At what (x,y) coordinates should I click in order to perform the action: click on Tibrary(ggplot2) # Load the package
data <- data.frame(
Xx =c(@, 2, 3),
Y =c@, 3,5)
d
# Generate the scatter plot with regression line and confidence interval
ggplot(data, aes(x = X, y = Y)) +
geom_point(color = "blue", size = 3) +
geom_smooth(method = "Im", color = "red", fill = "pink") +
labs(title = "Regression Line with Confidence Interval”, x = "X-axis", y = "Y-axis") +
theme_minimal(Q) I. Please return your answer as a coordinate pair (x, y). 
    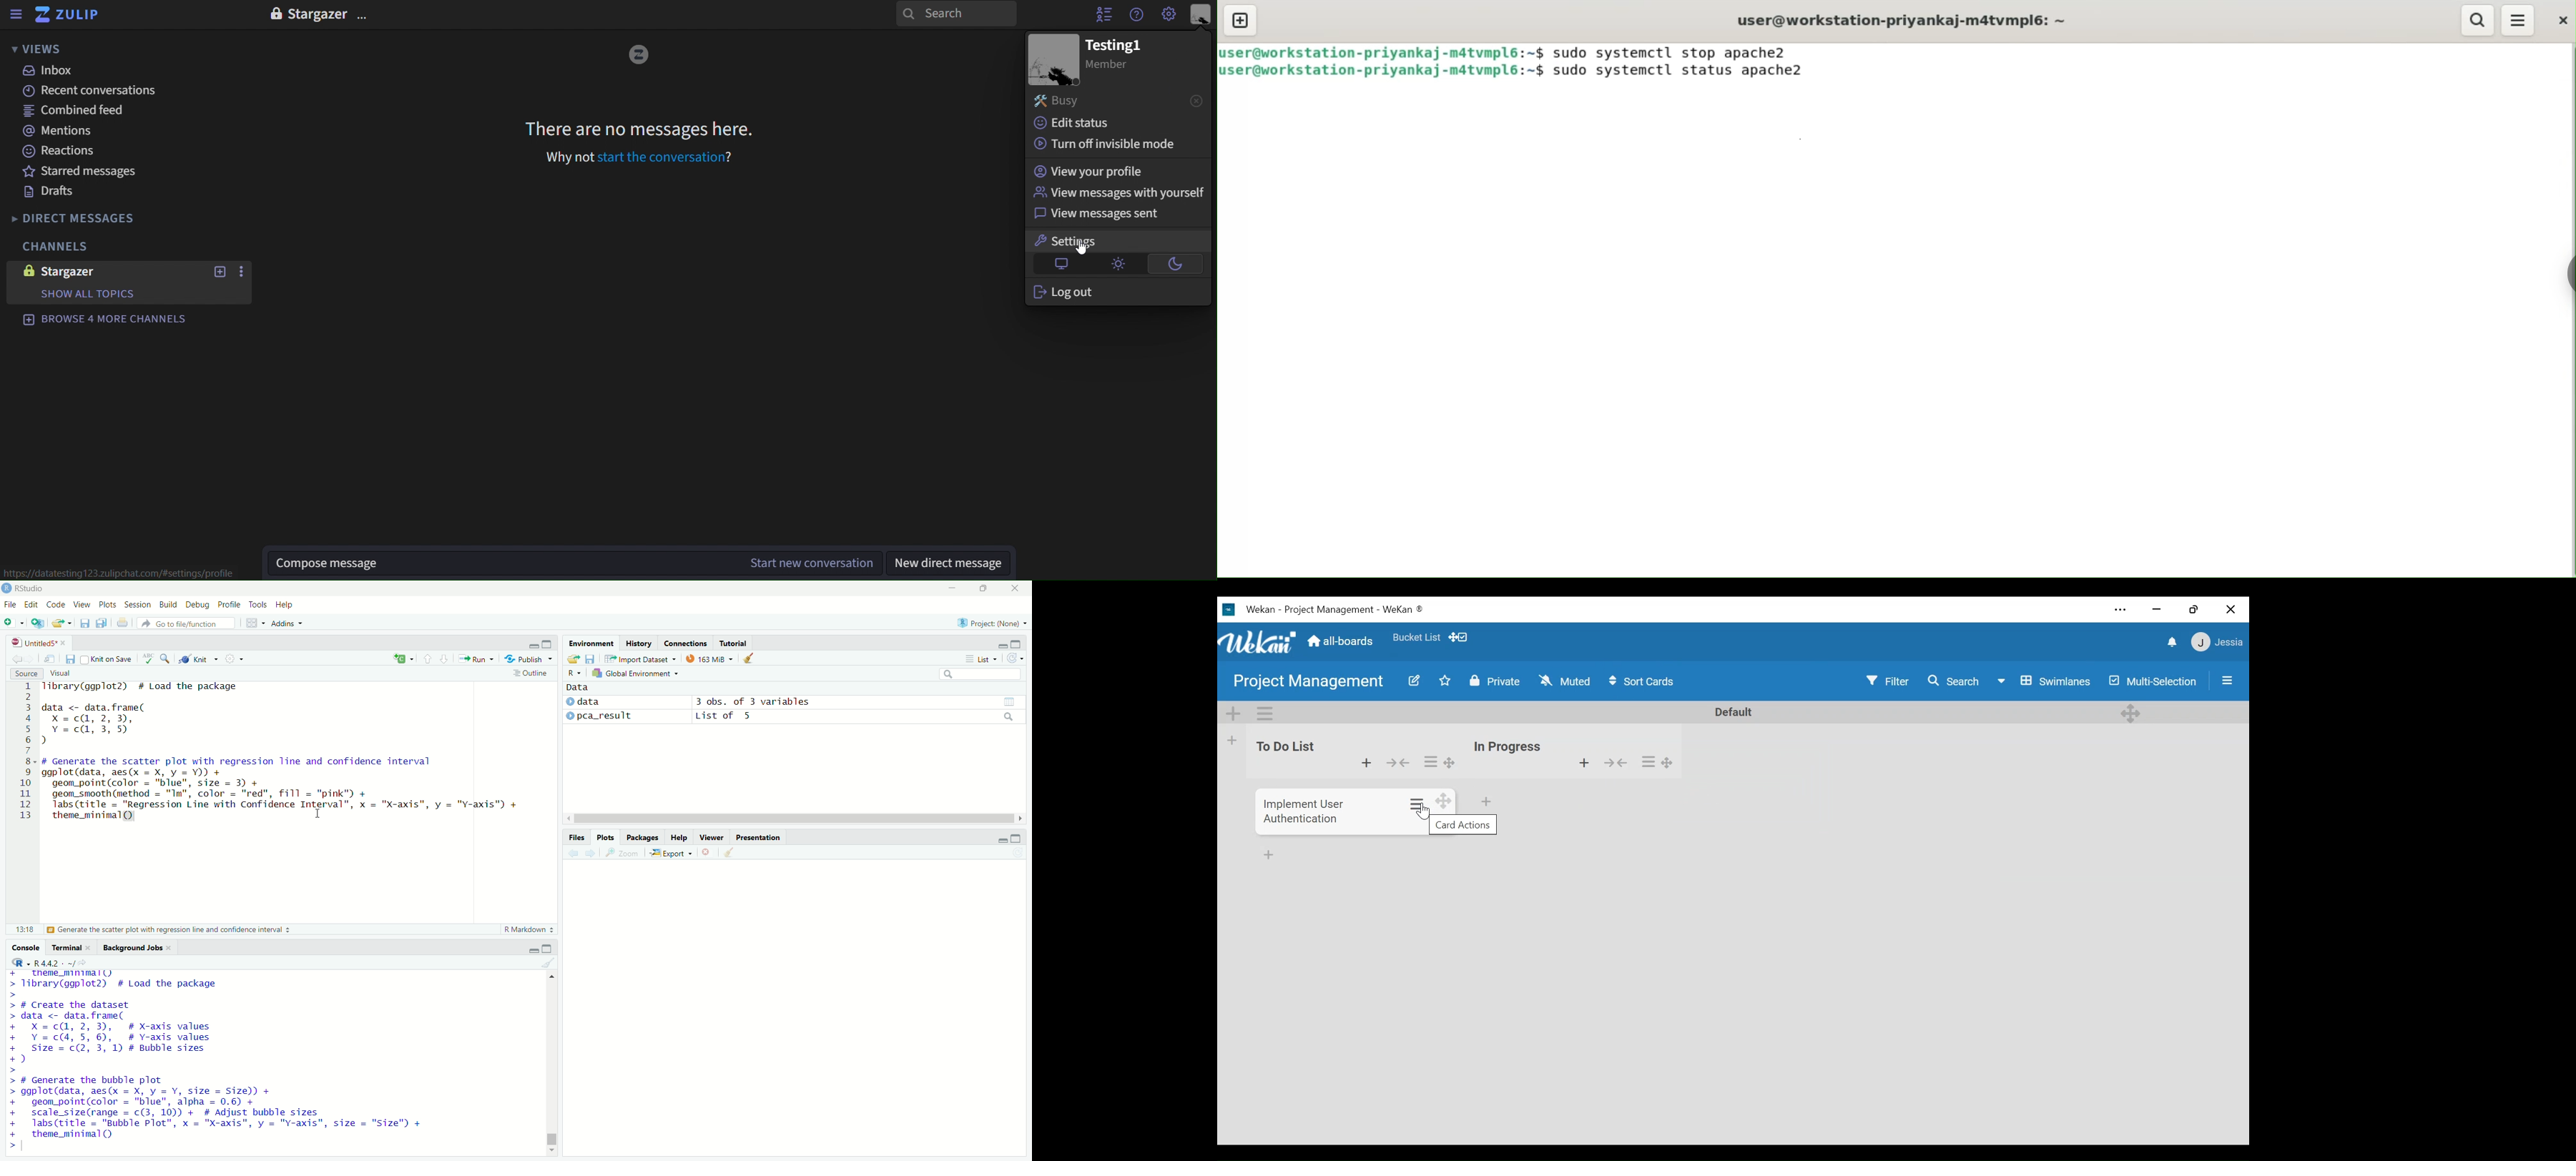
    Looking at the image, I should click on (283, 754).